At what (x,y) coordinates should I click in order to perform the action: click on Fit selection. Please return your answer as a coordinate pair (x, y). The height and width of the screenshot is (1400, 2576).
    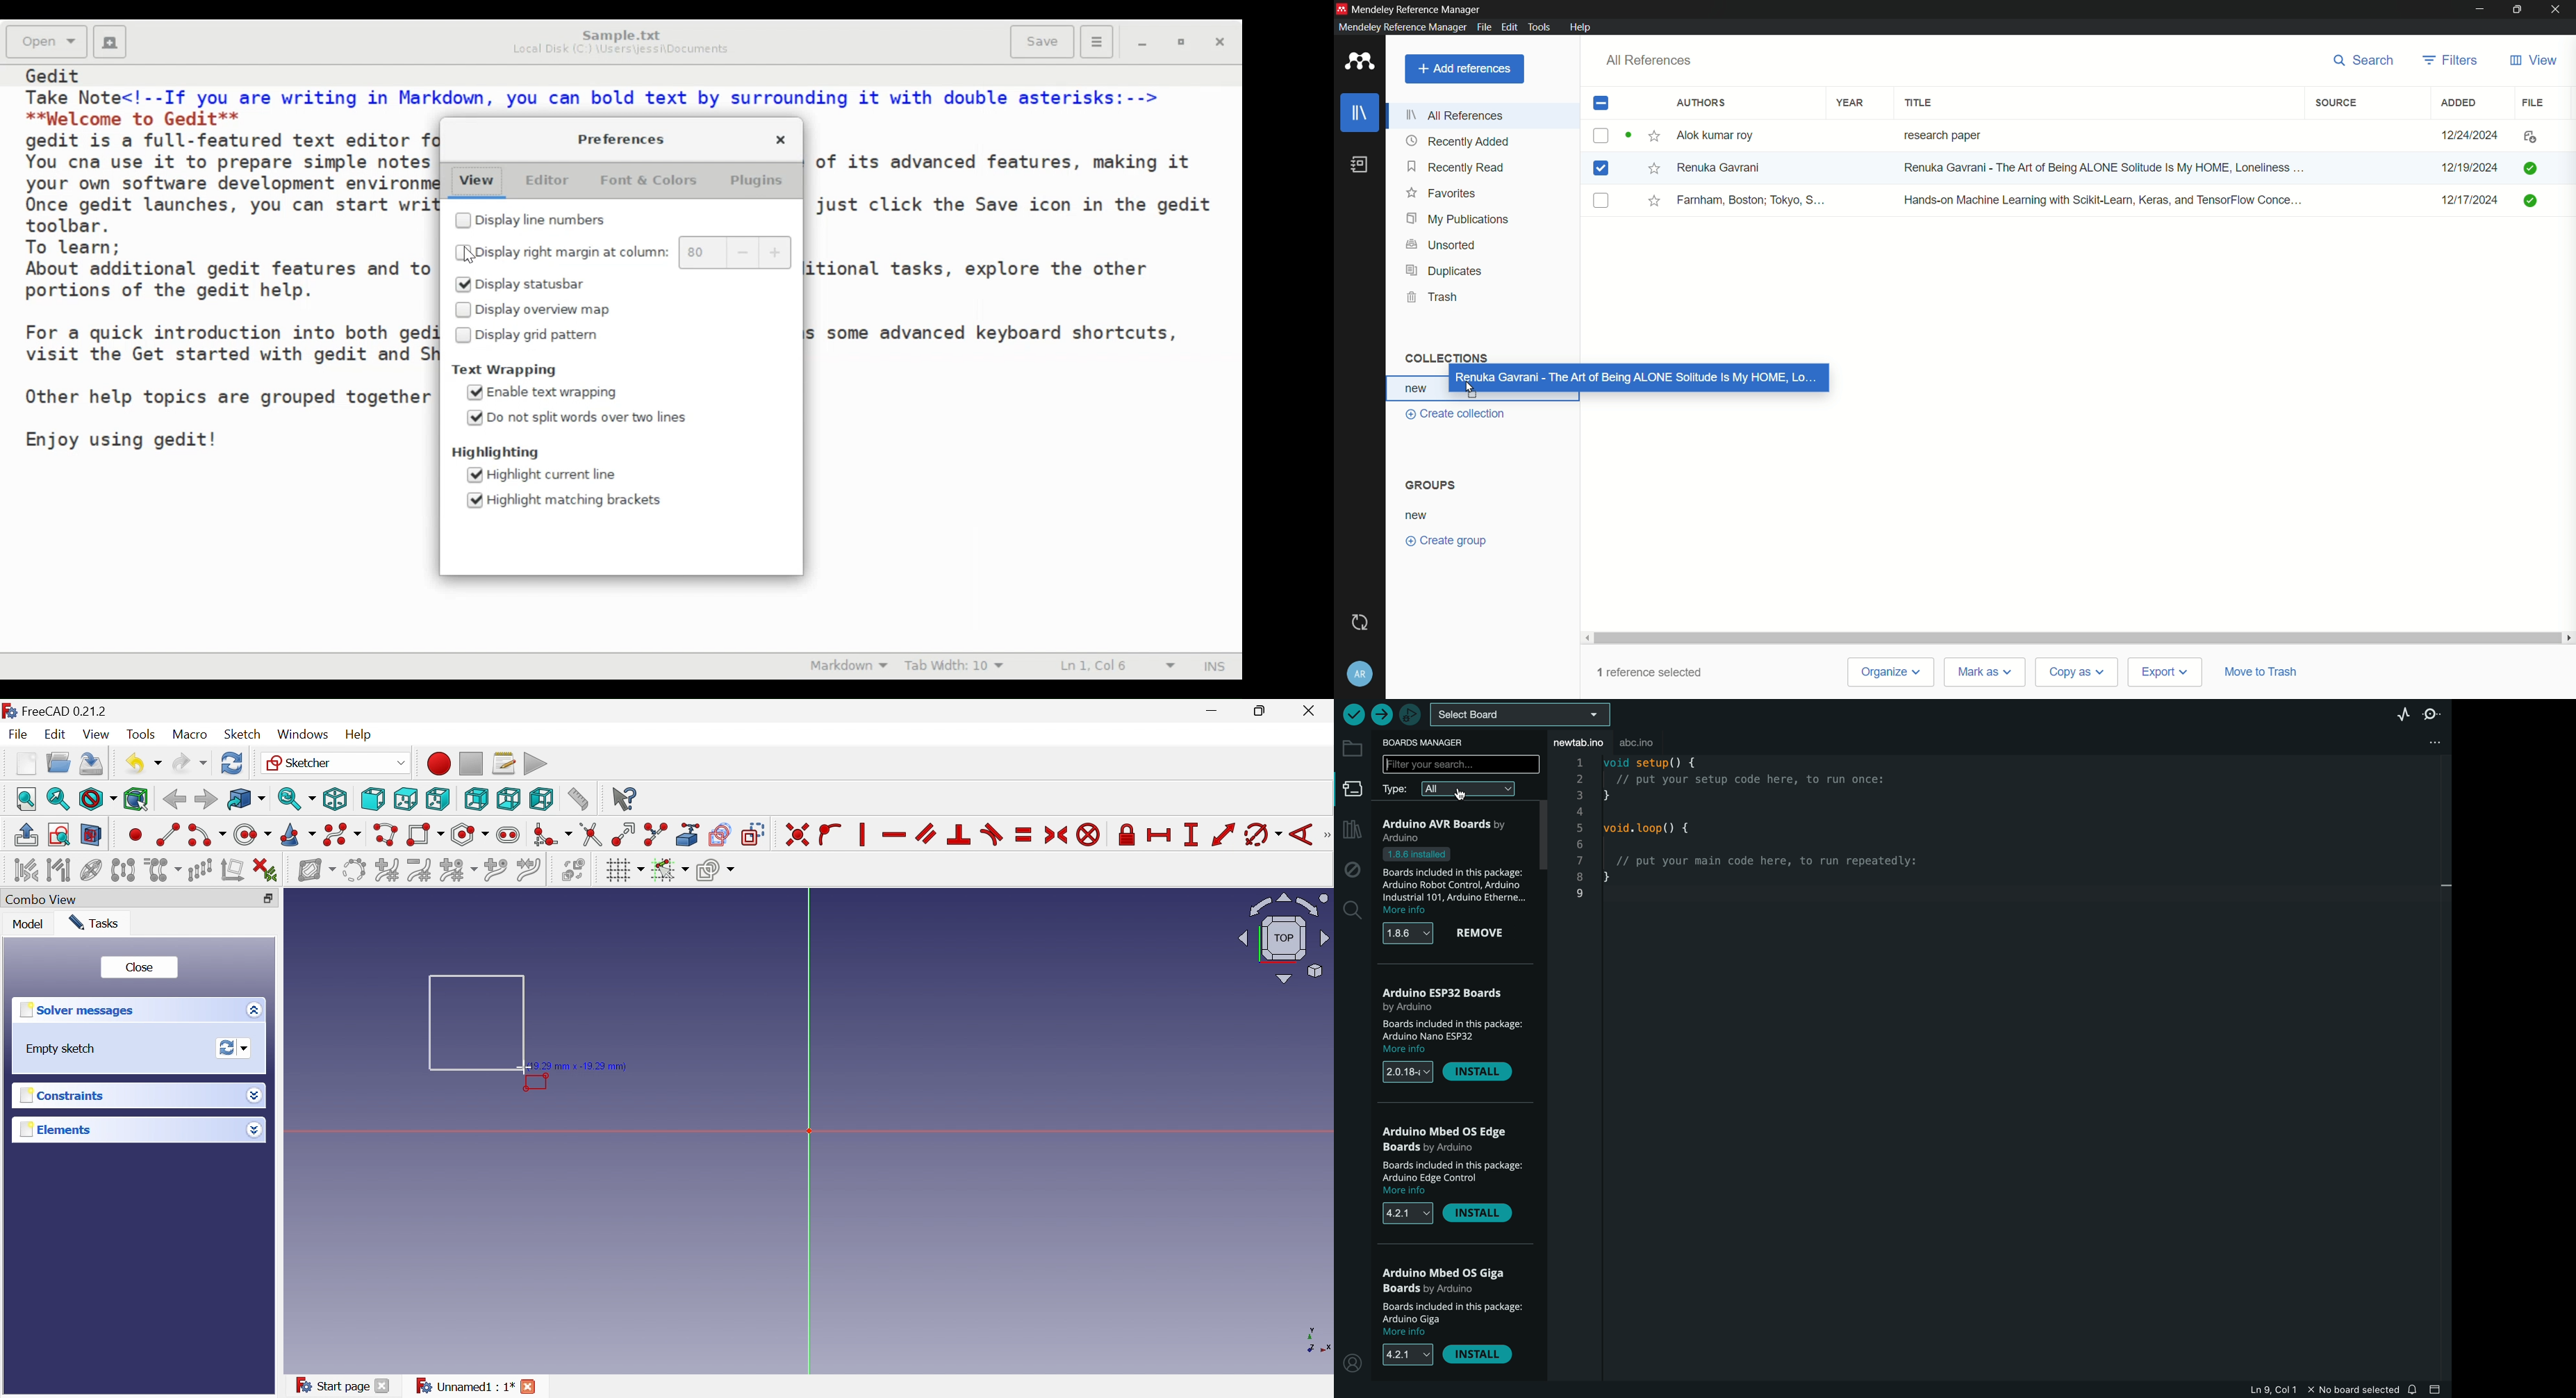
    Looking at the image, I should click on (56, 799).